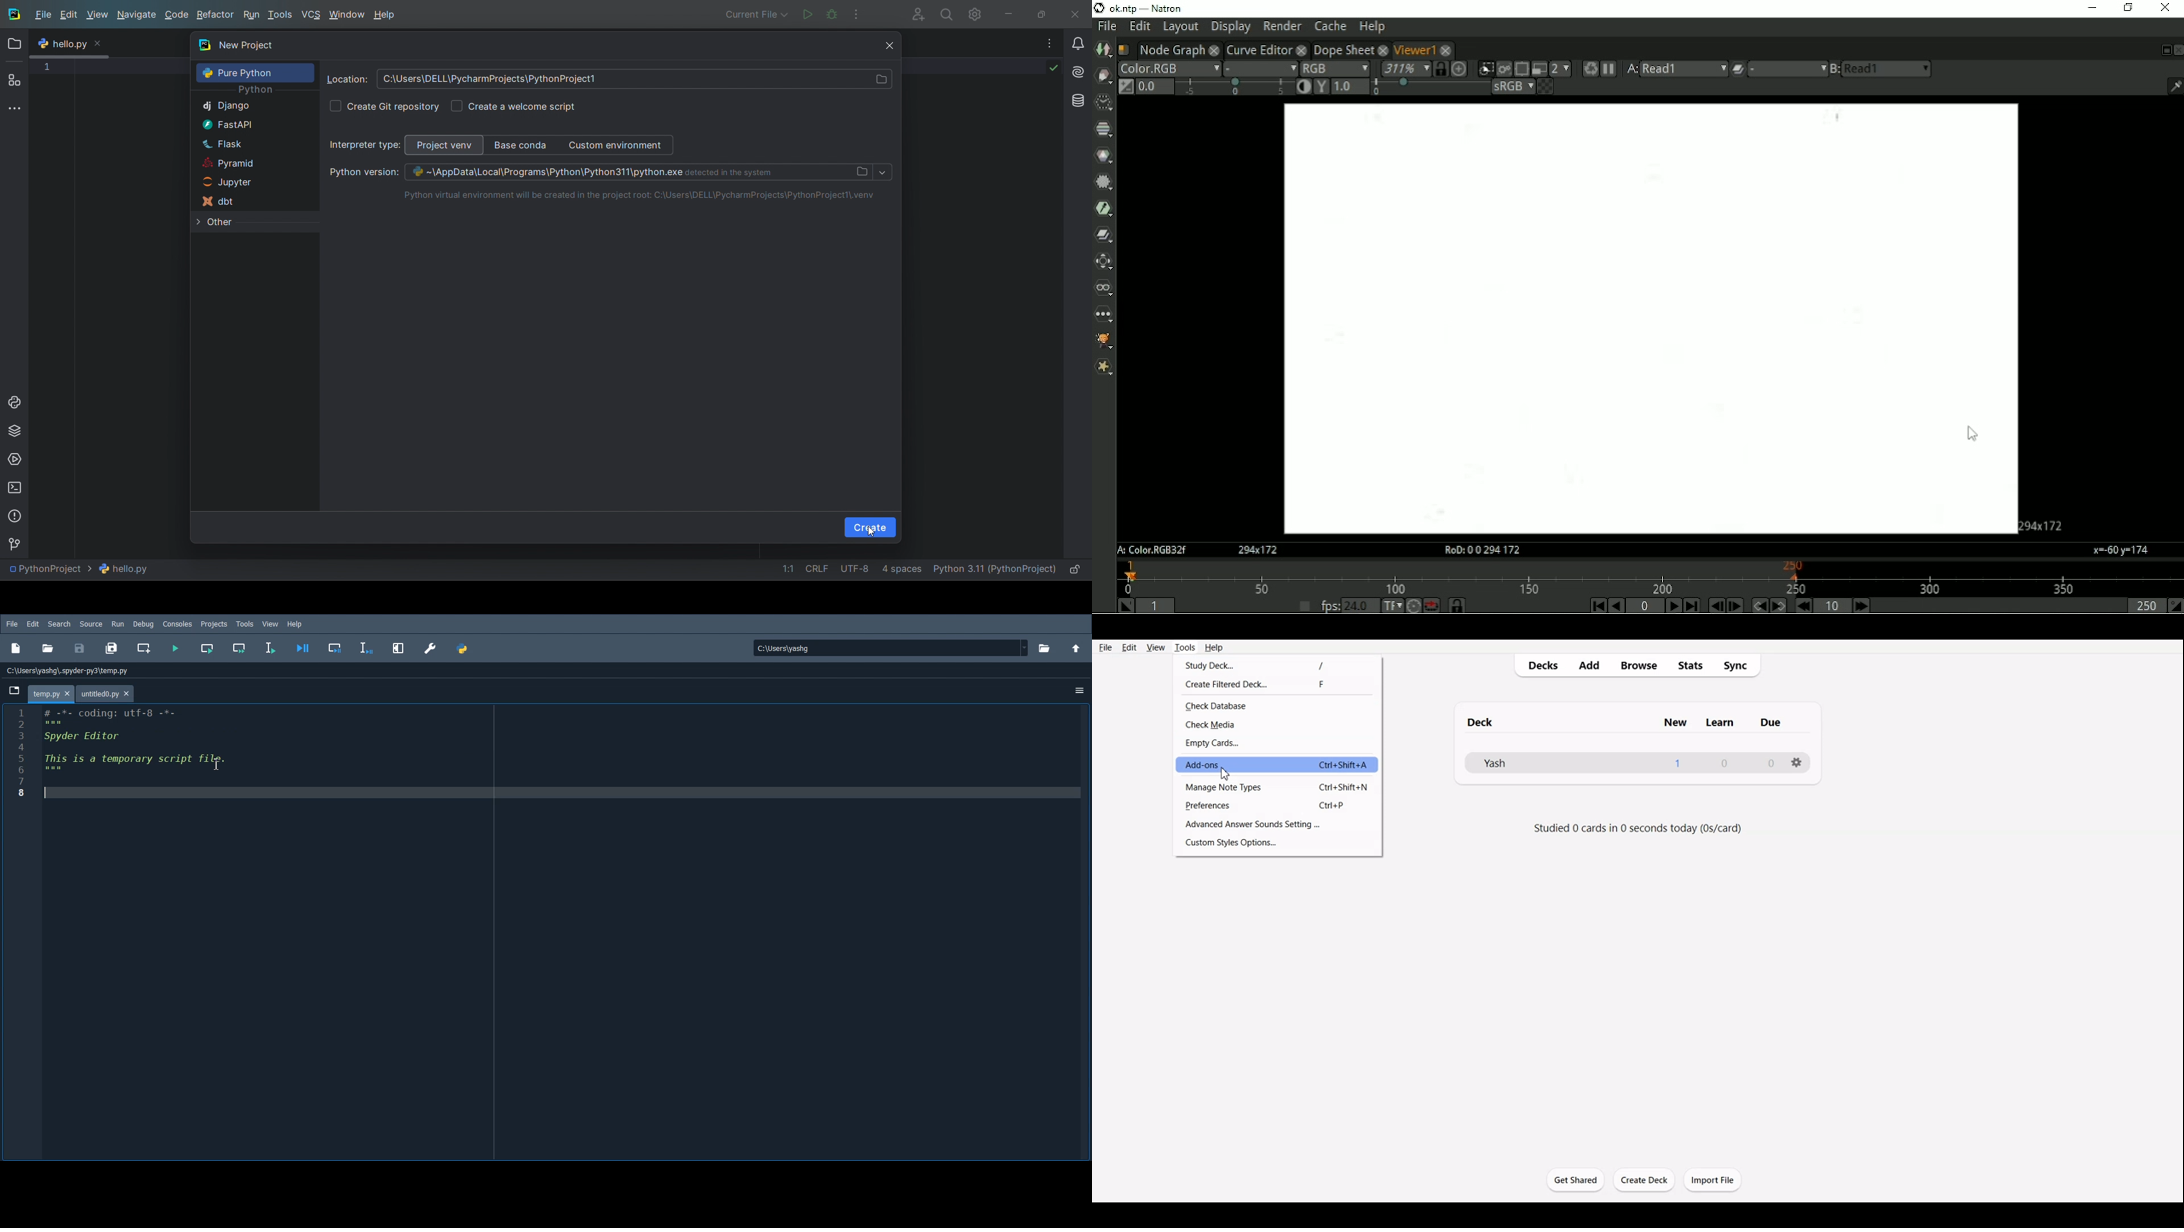 The image size is (2184, 1232). Describe the element at coordinates (994, 570) in the screenshot. I see `intererpreter` at that location.